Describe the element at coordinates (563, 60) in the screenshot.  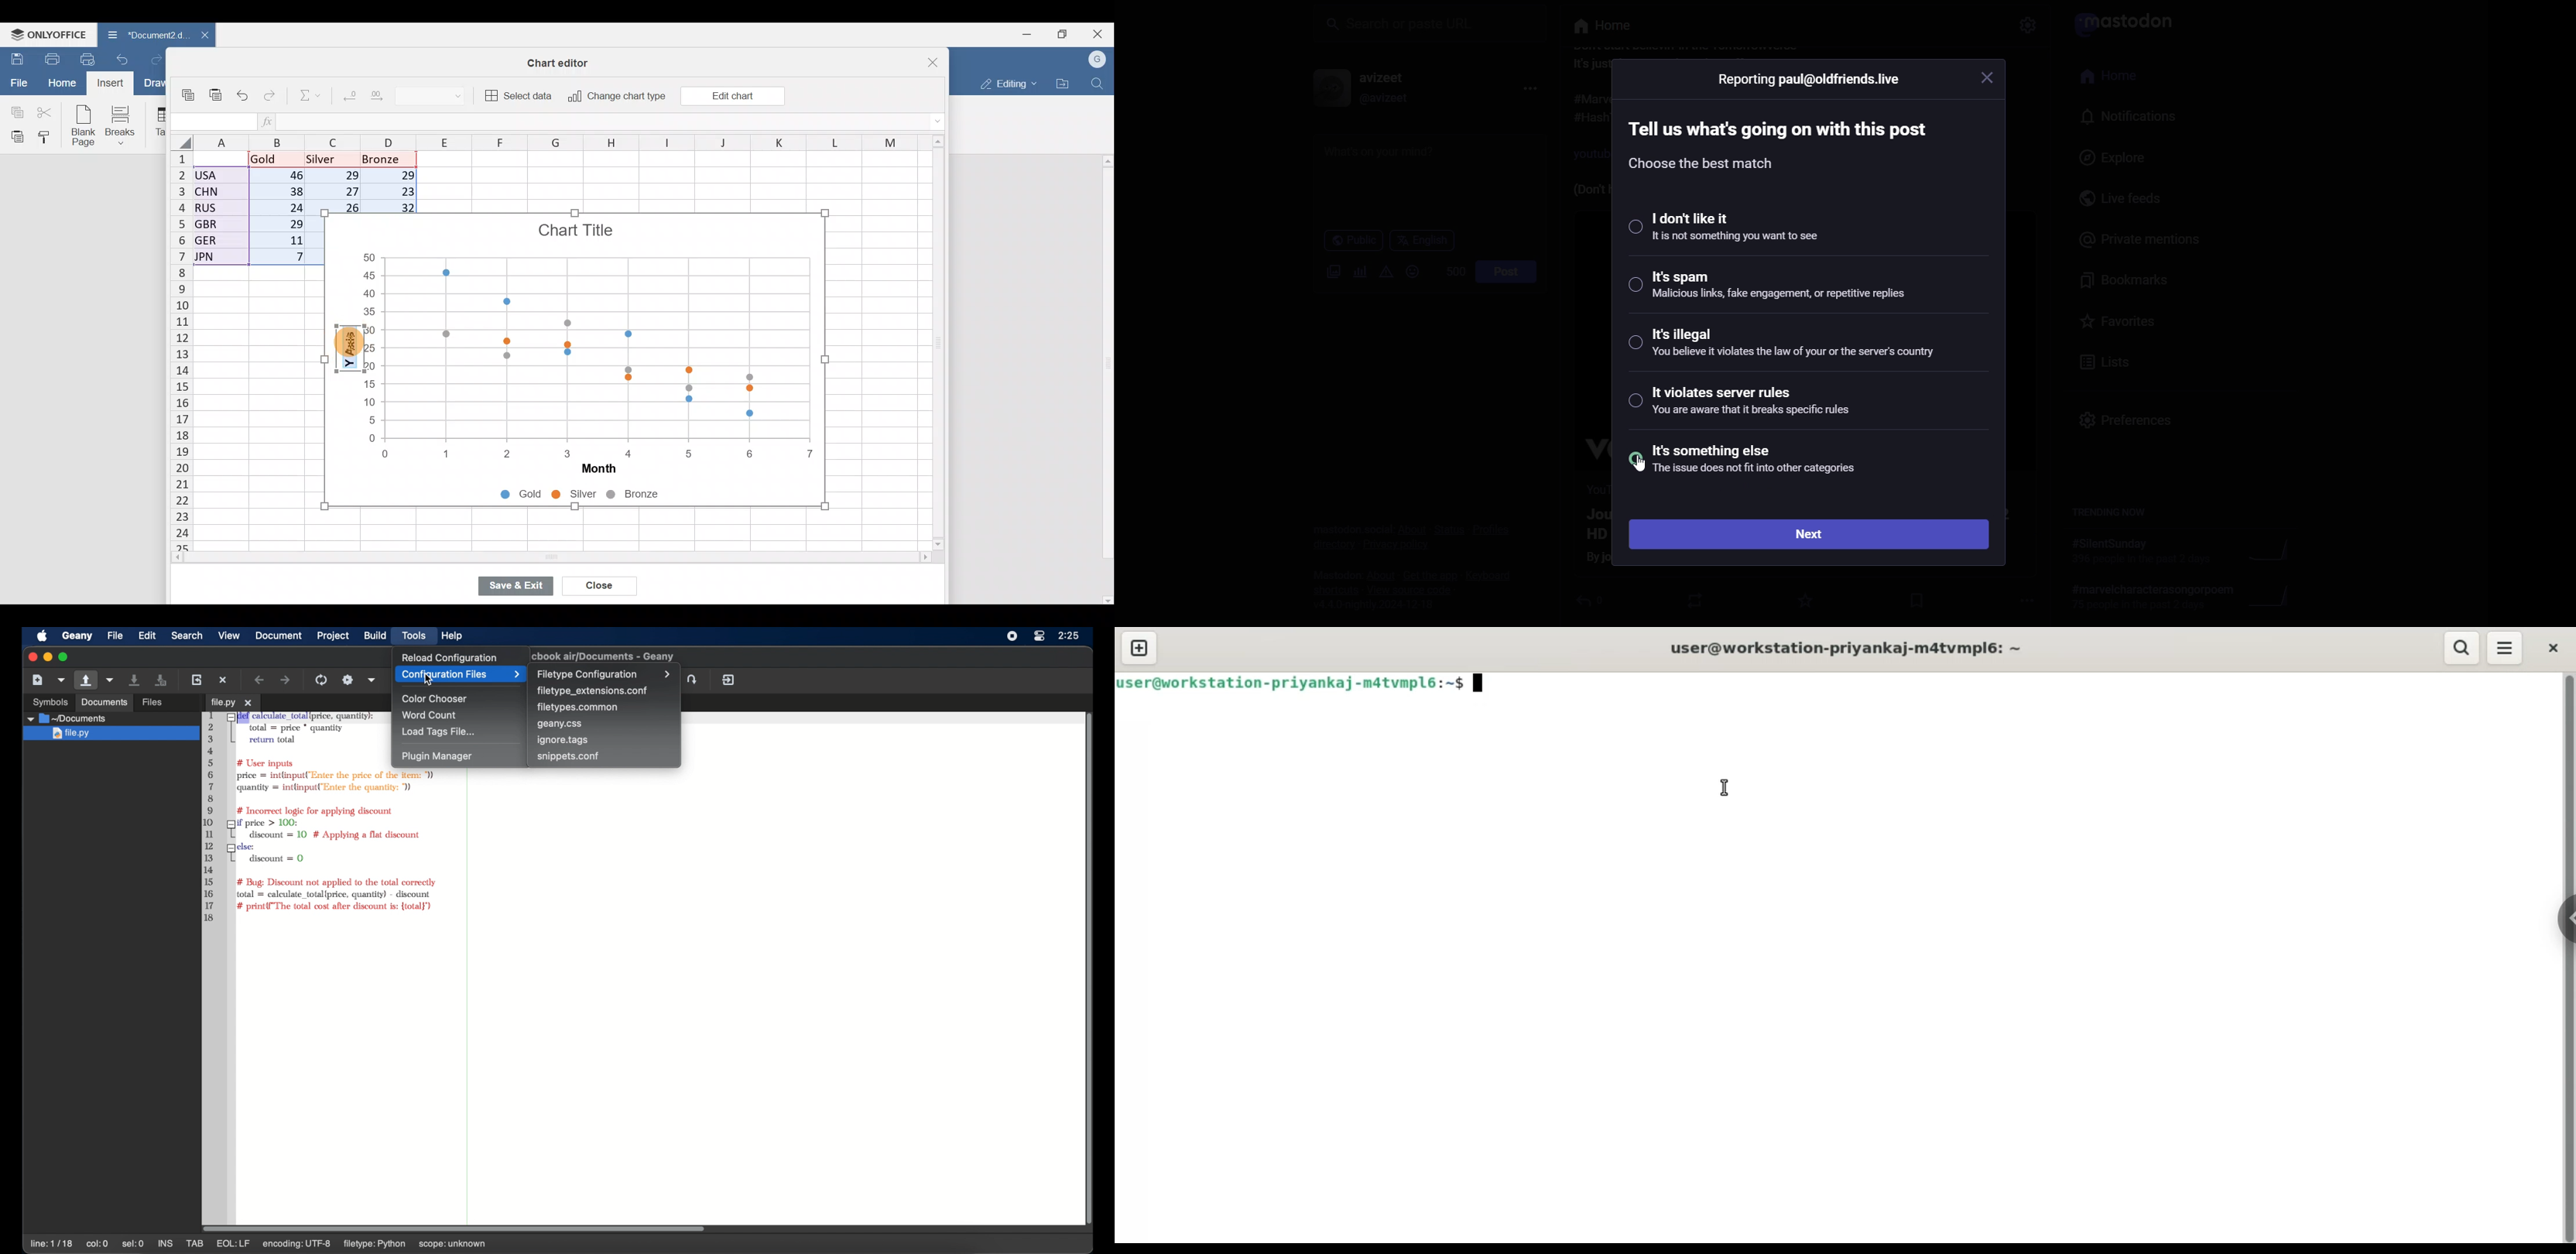
I see `Chart editor` at that location.